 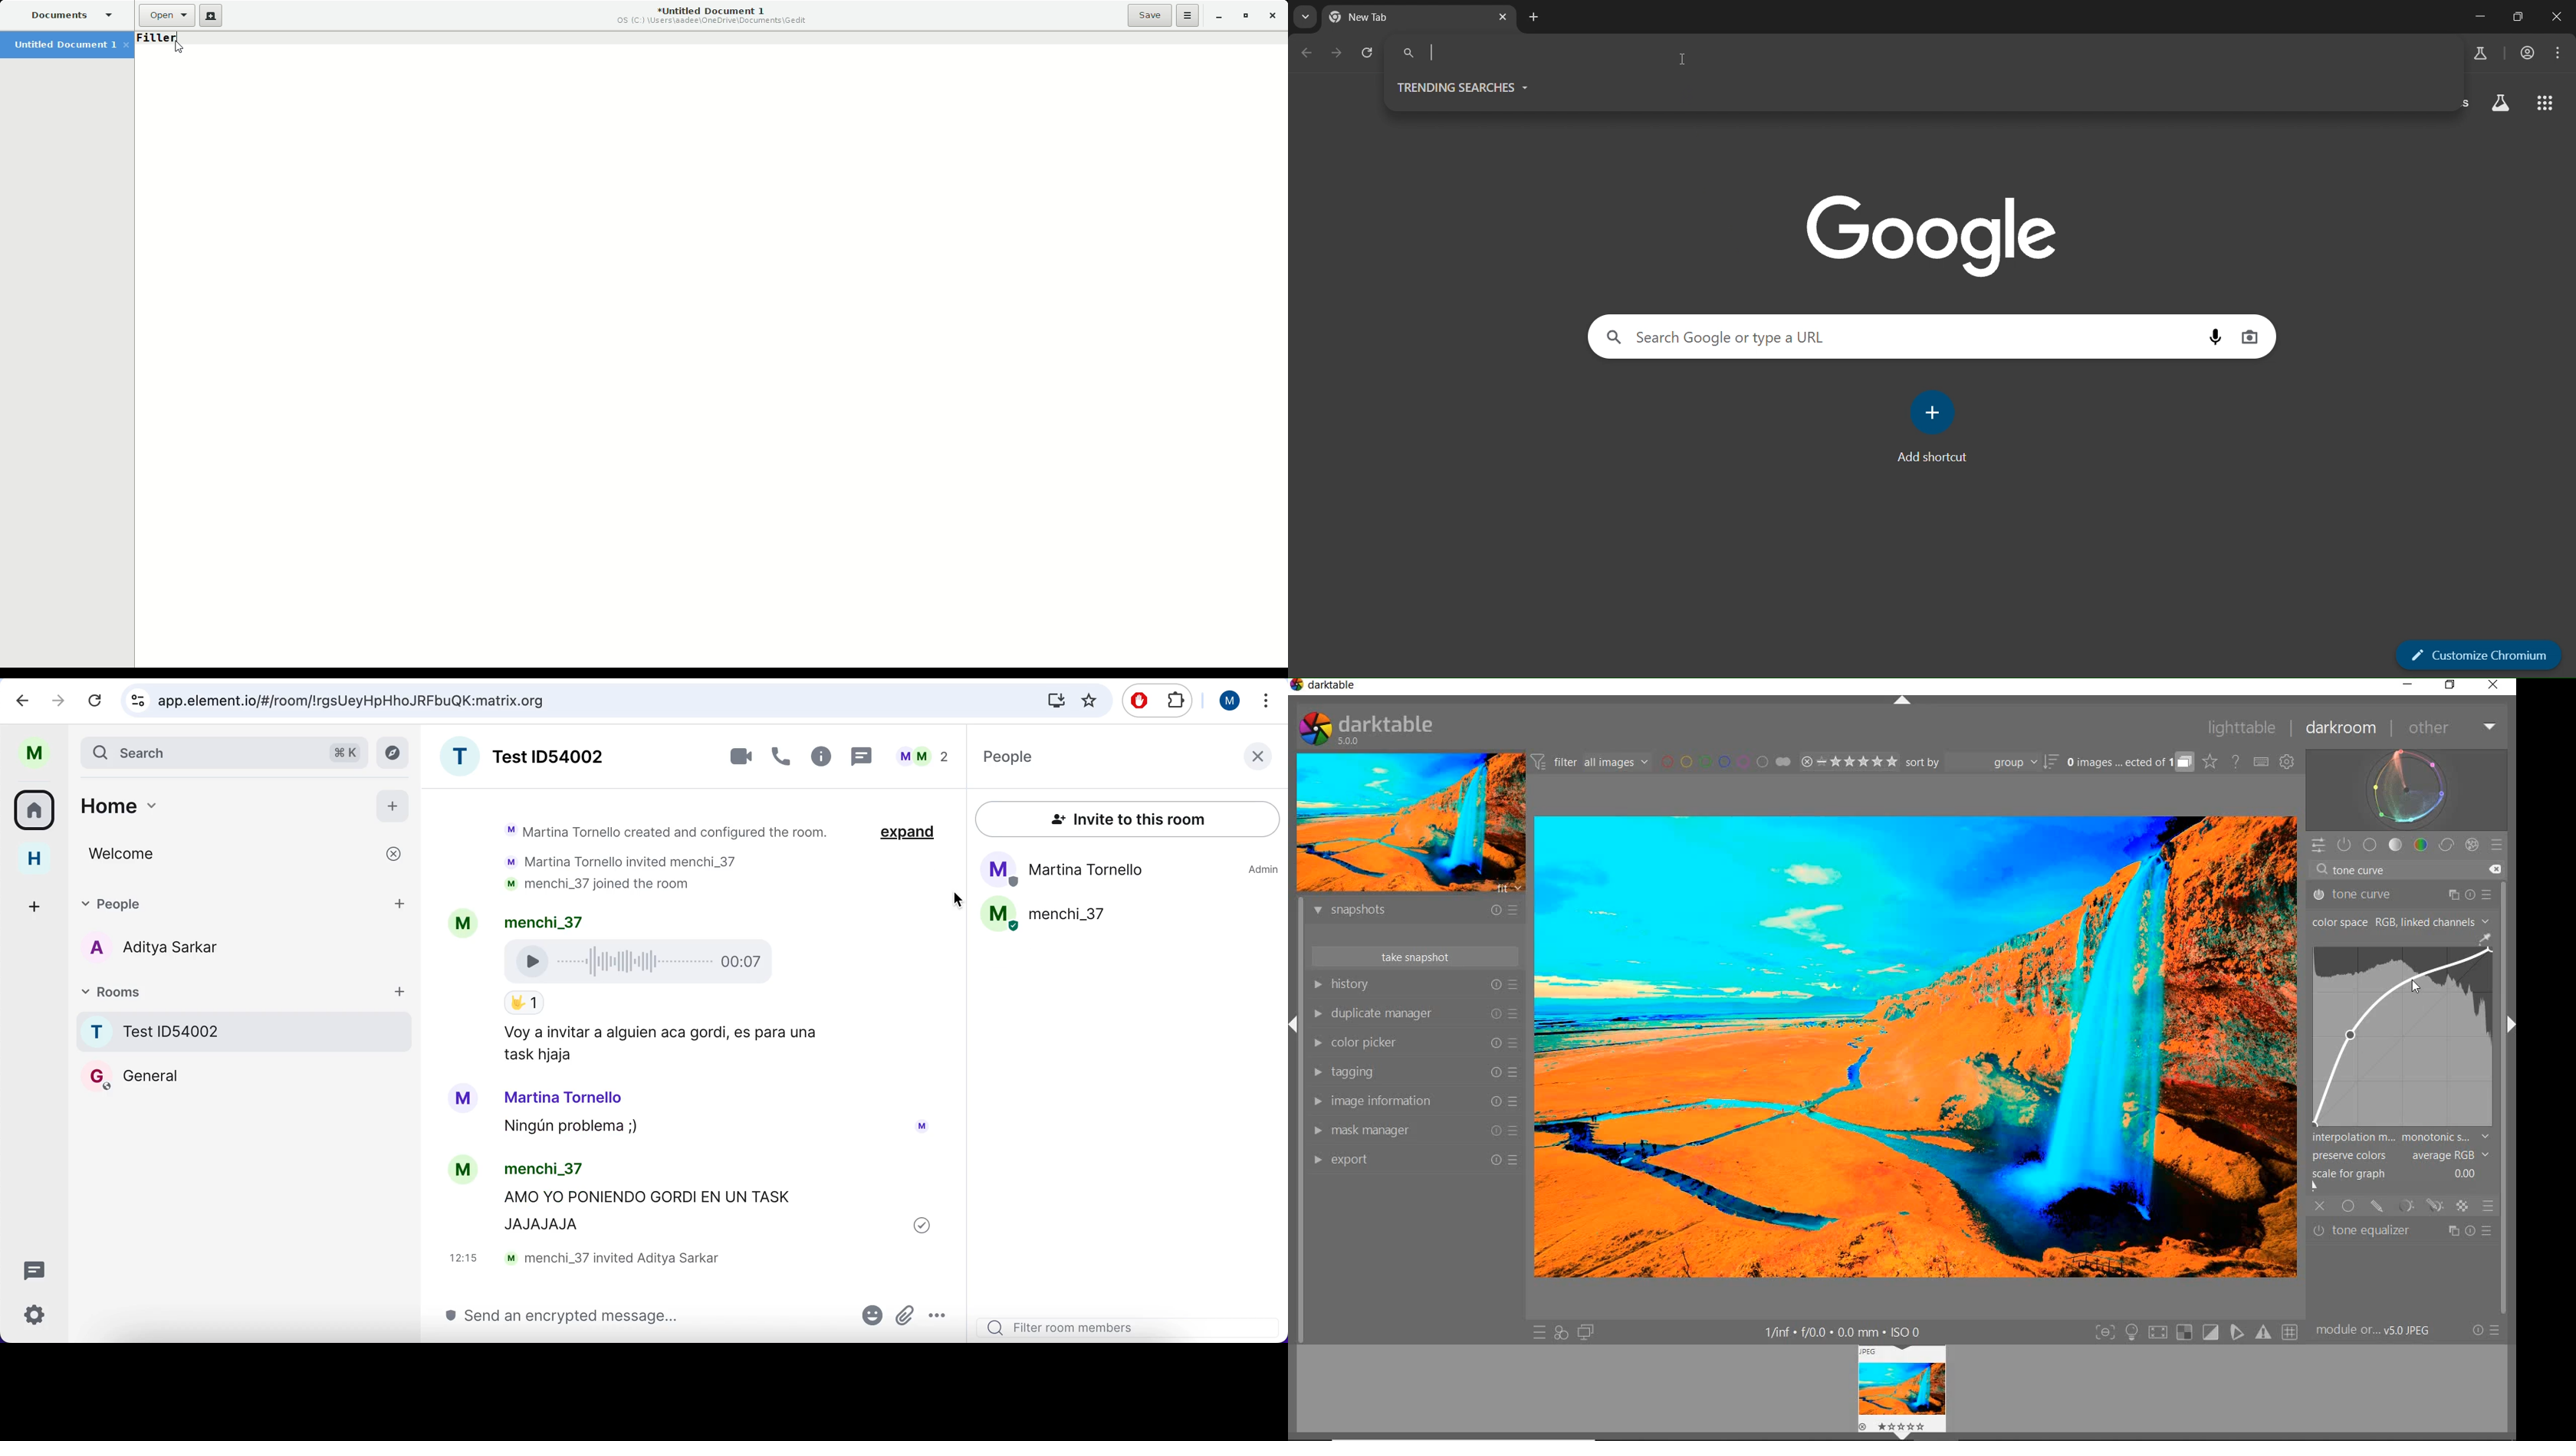 I want to click on user, so click(x=39, y=753).